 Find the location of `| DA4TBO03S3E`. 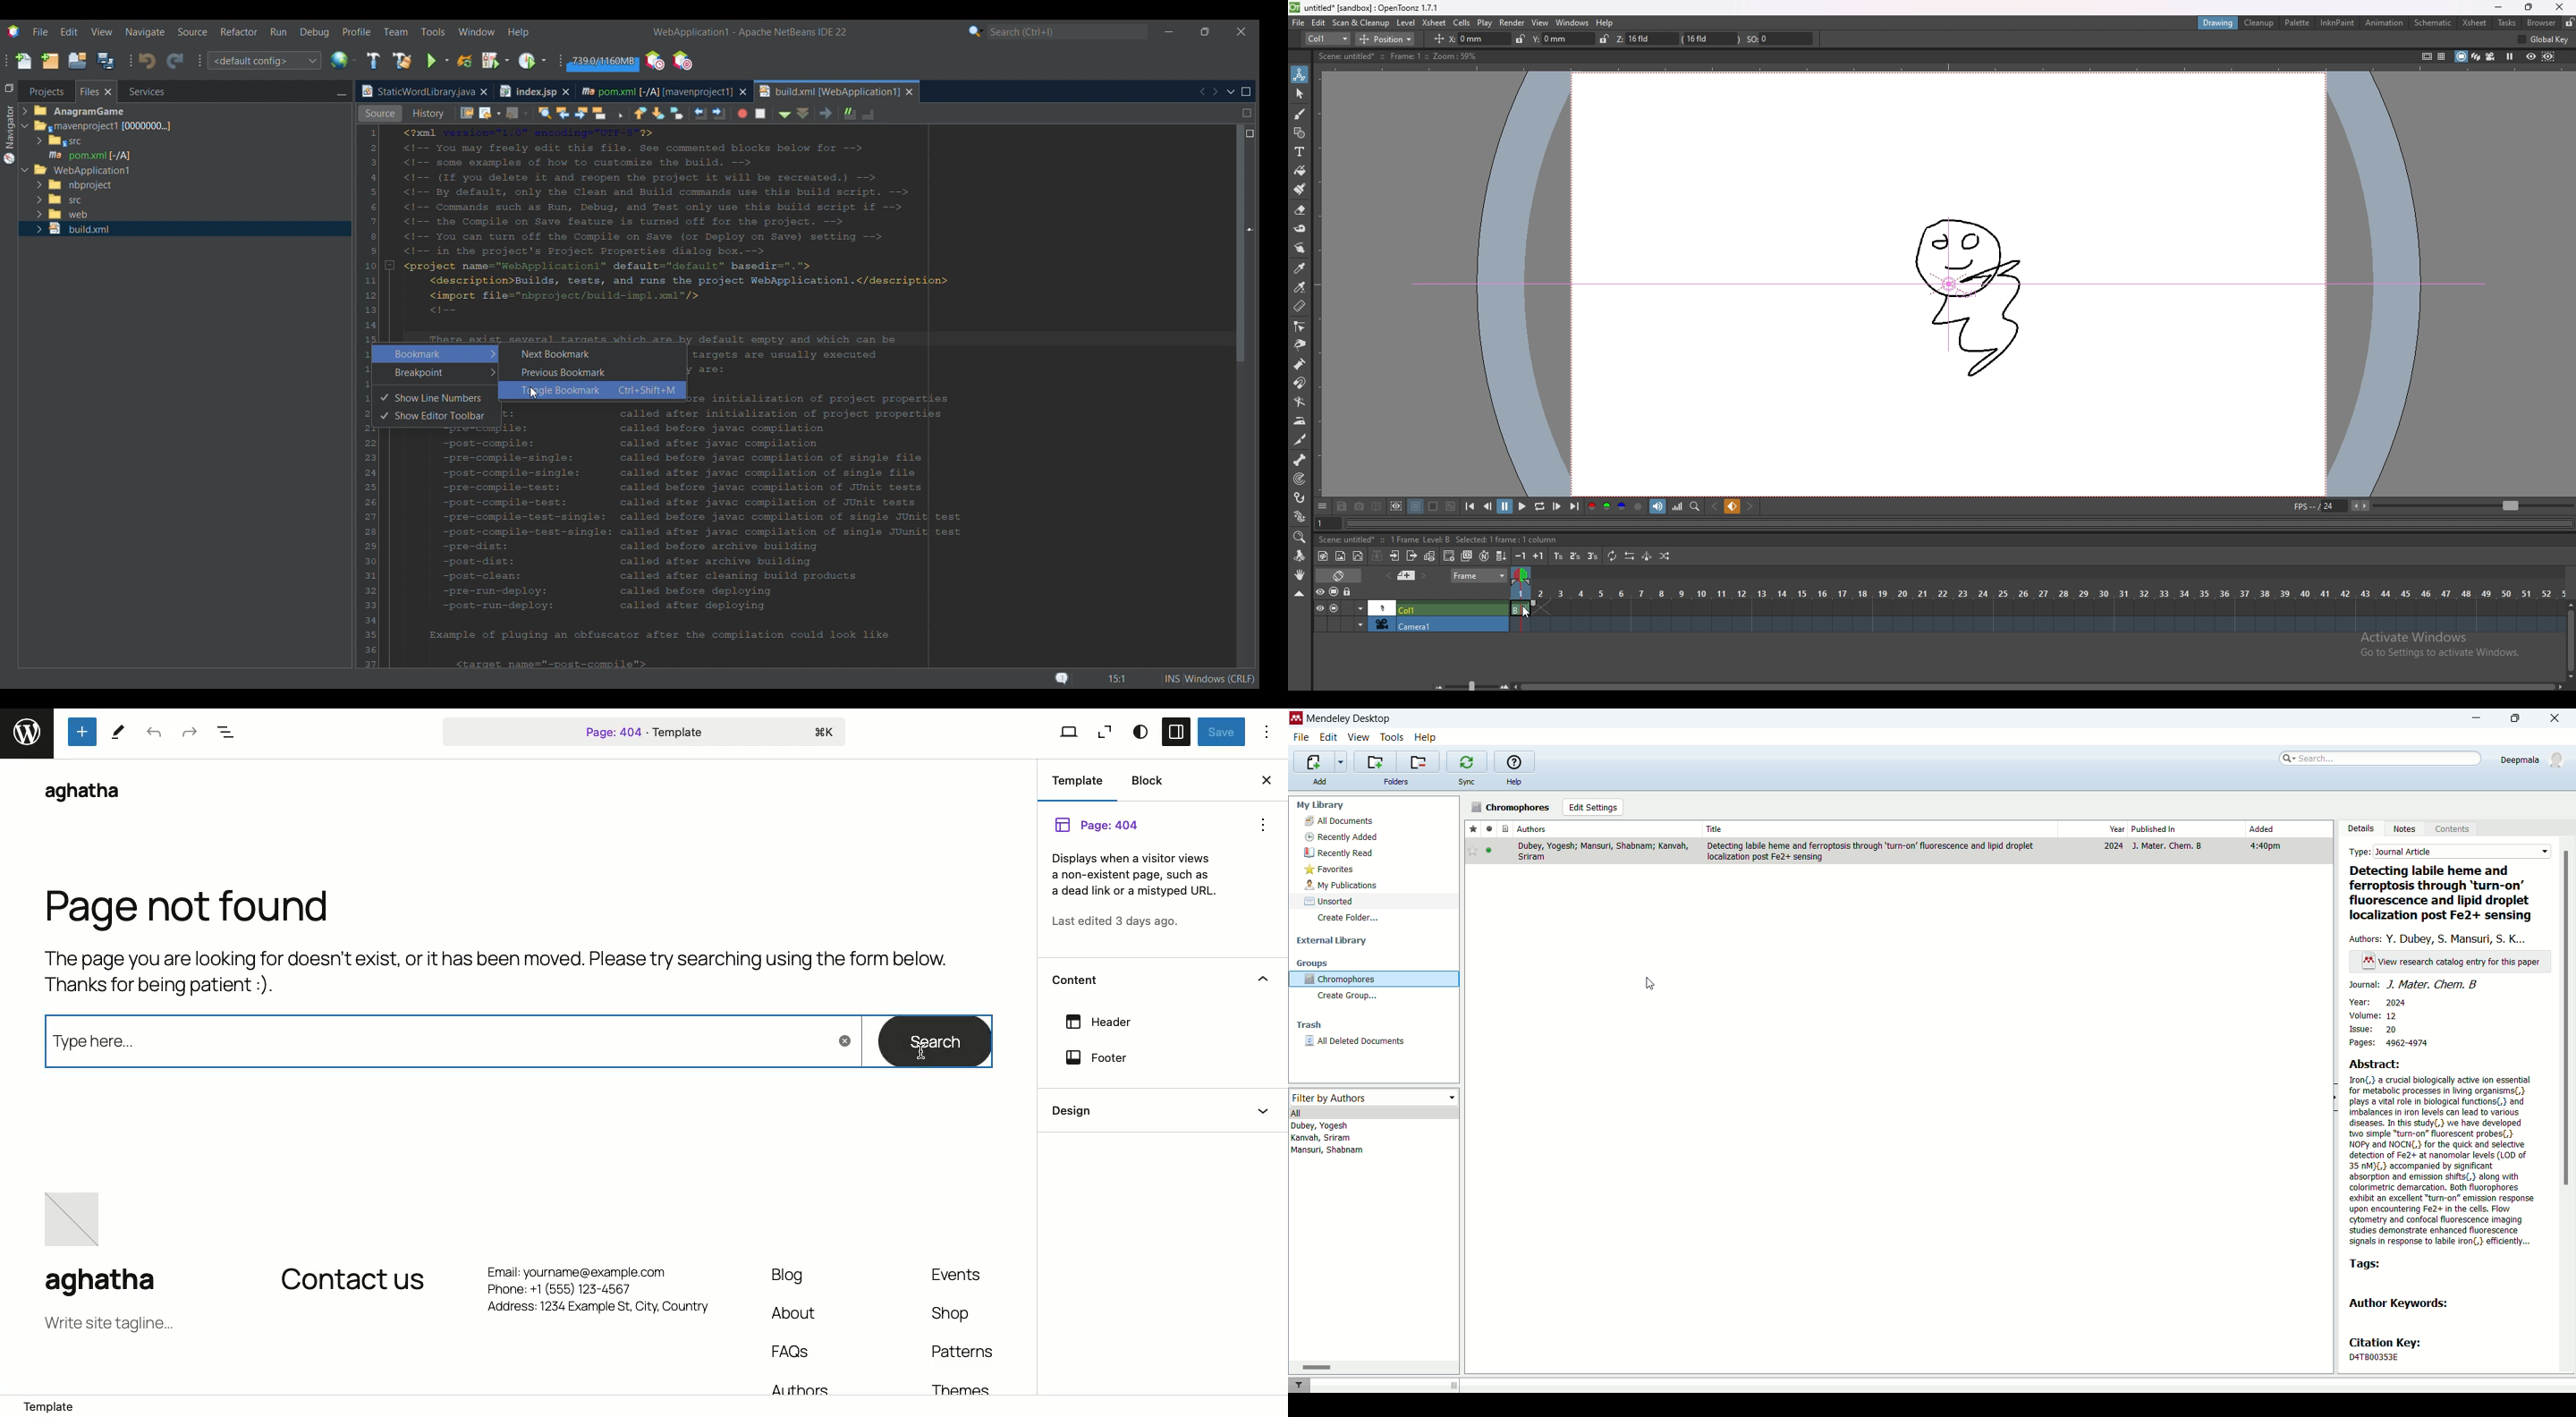

| DA4TBO03S3E is located at coordinates (2386, 1357).